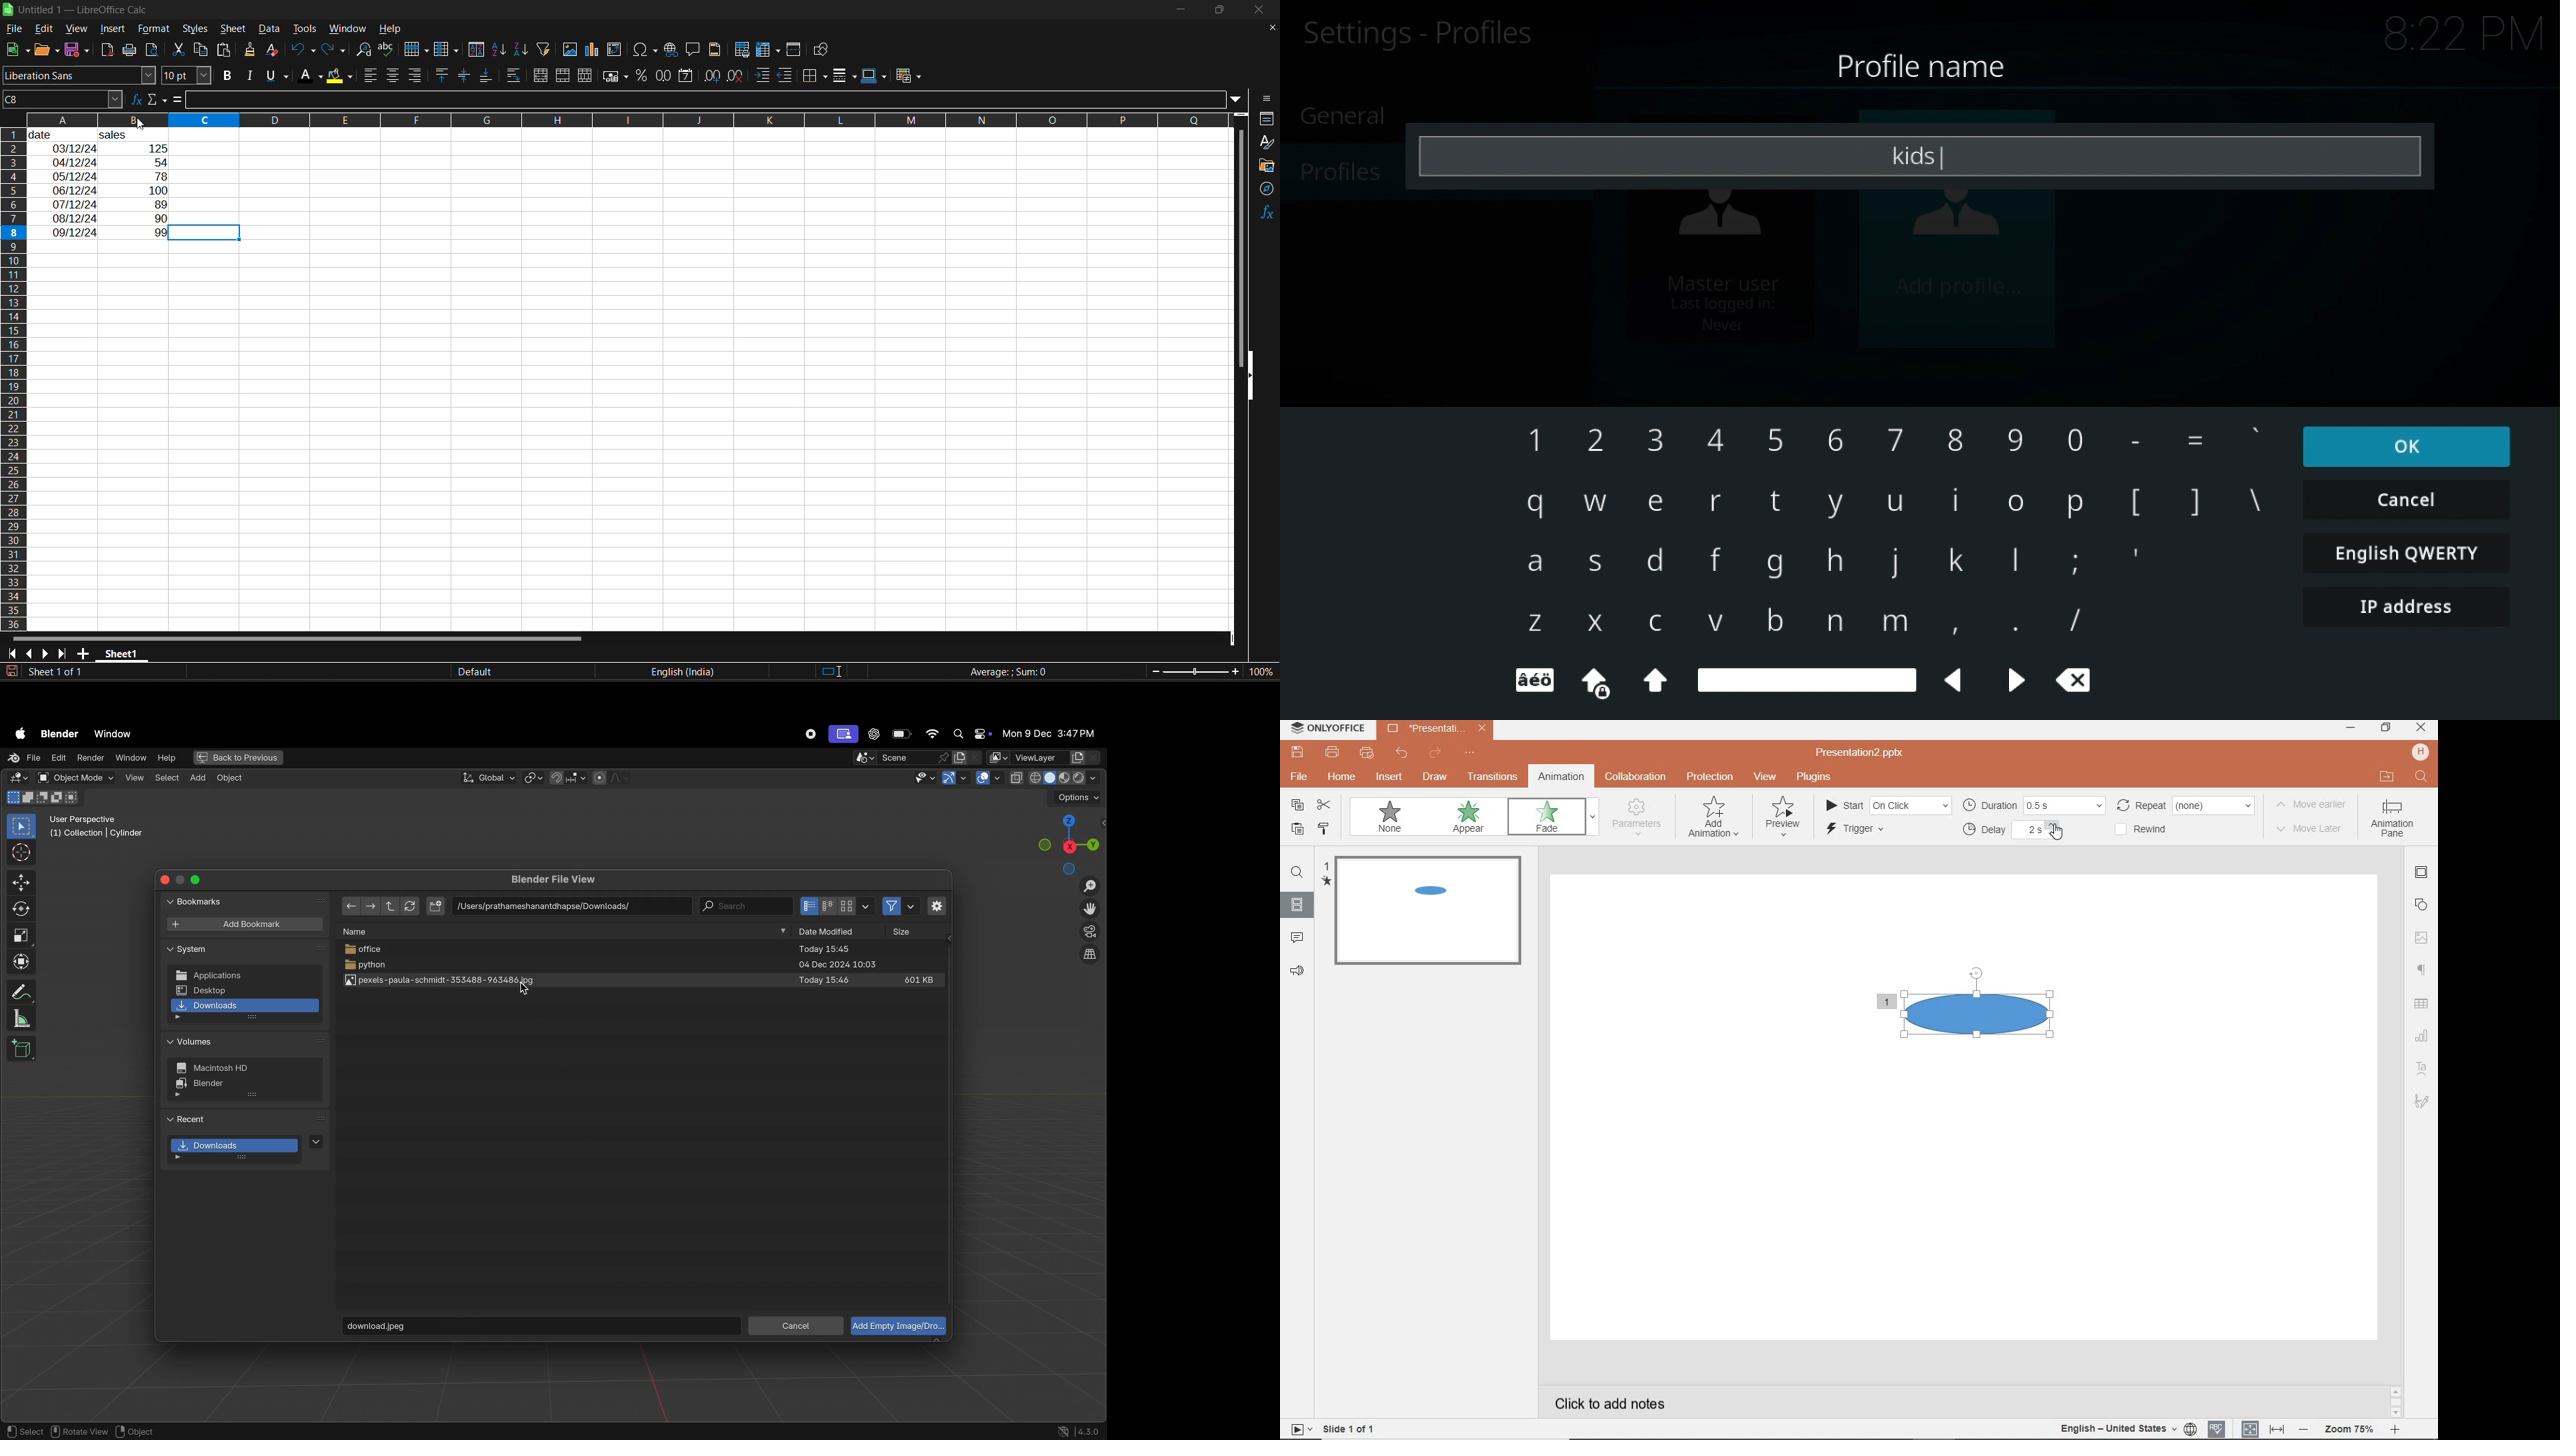  I want to click on zoom, so click(2348, 1431).